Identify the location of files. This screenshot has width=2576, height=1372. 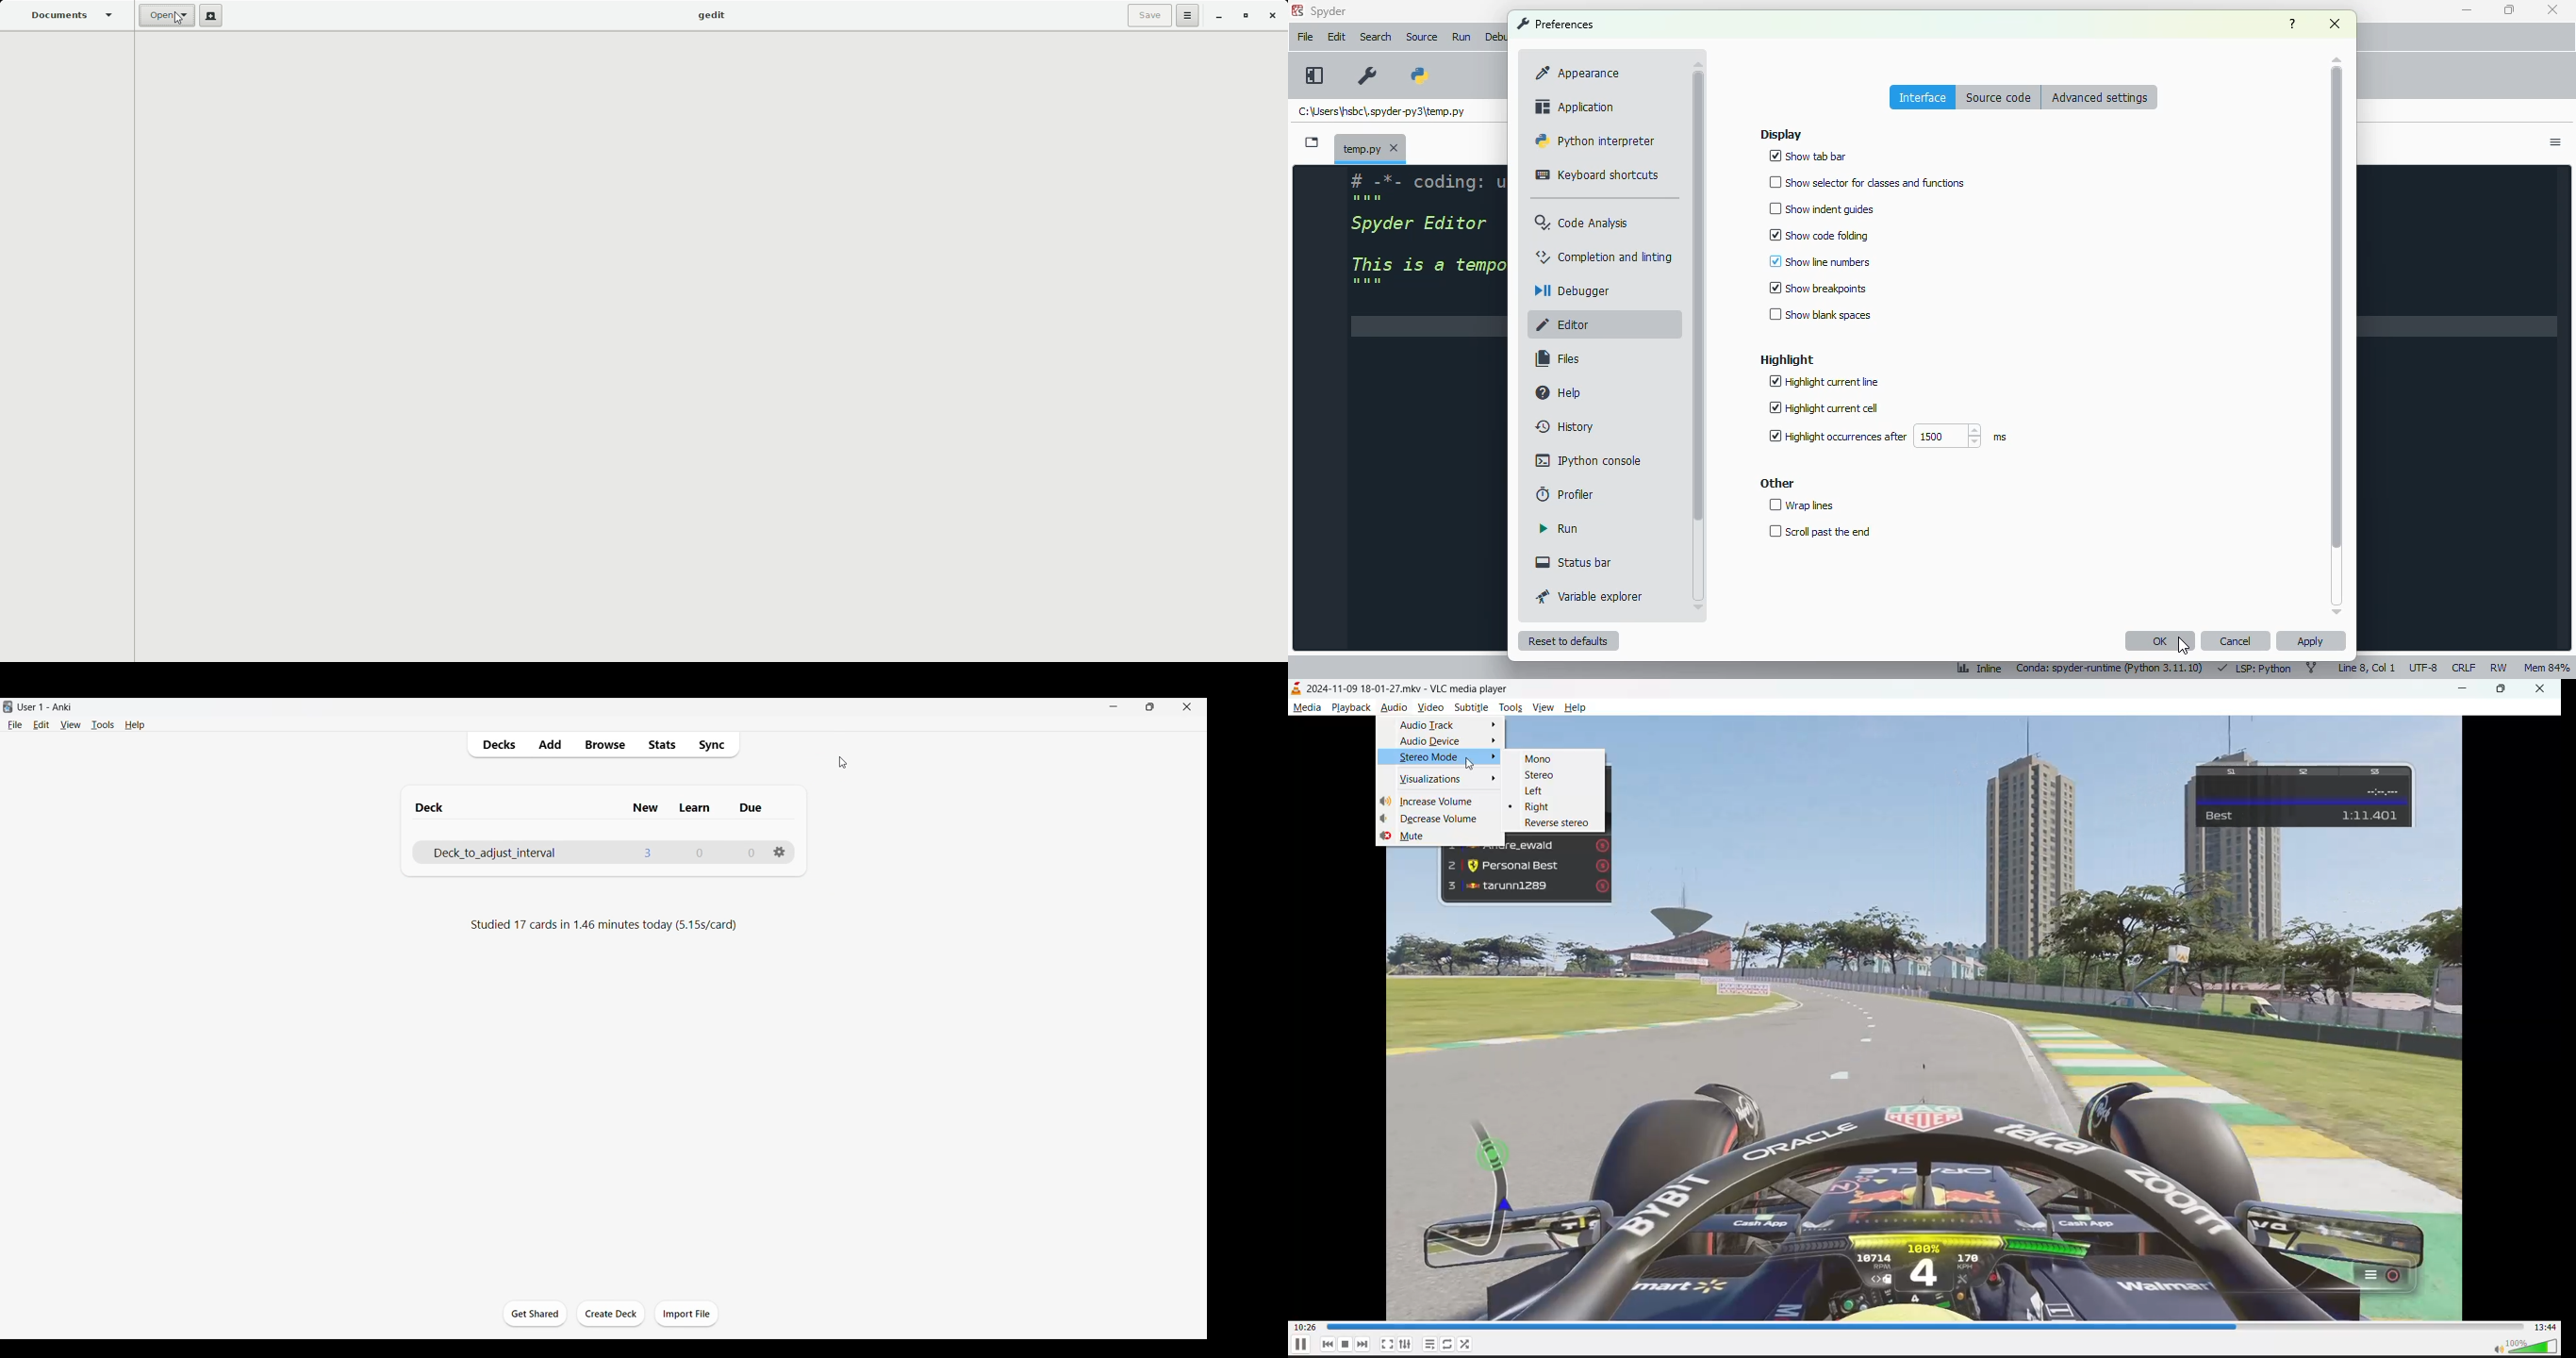
(1557, 359).